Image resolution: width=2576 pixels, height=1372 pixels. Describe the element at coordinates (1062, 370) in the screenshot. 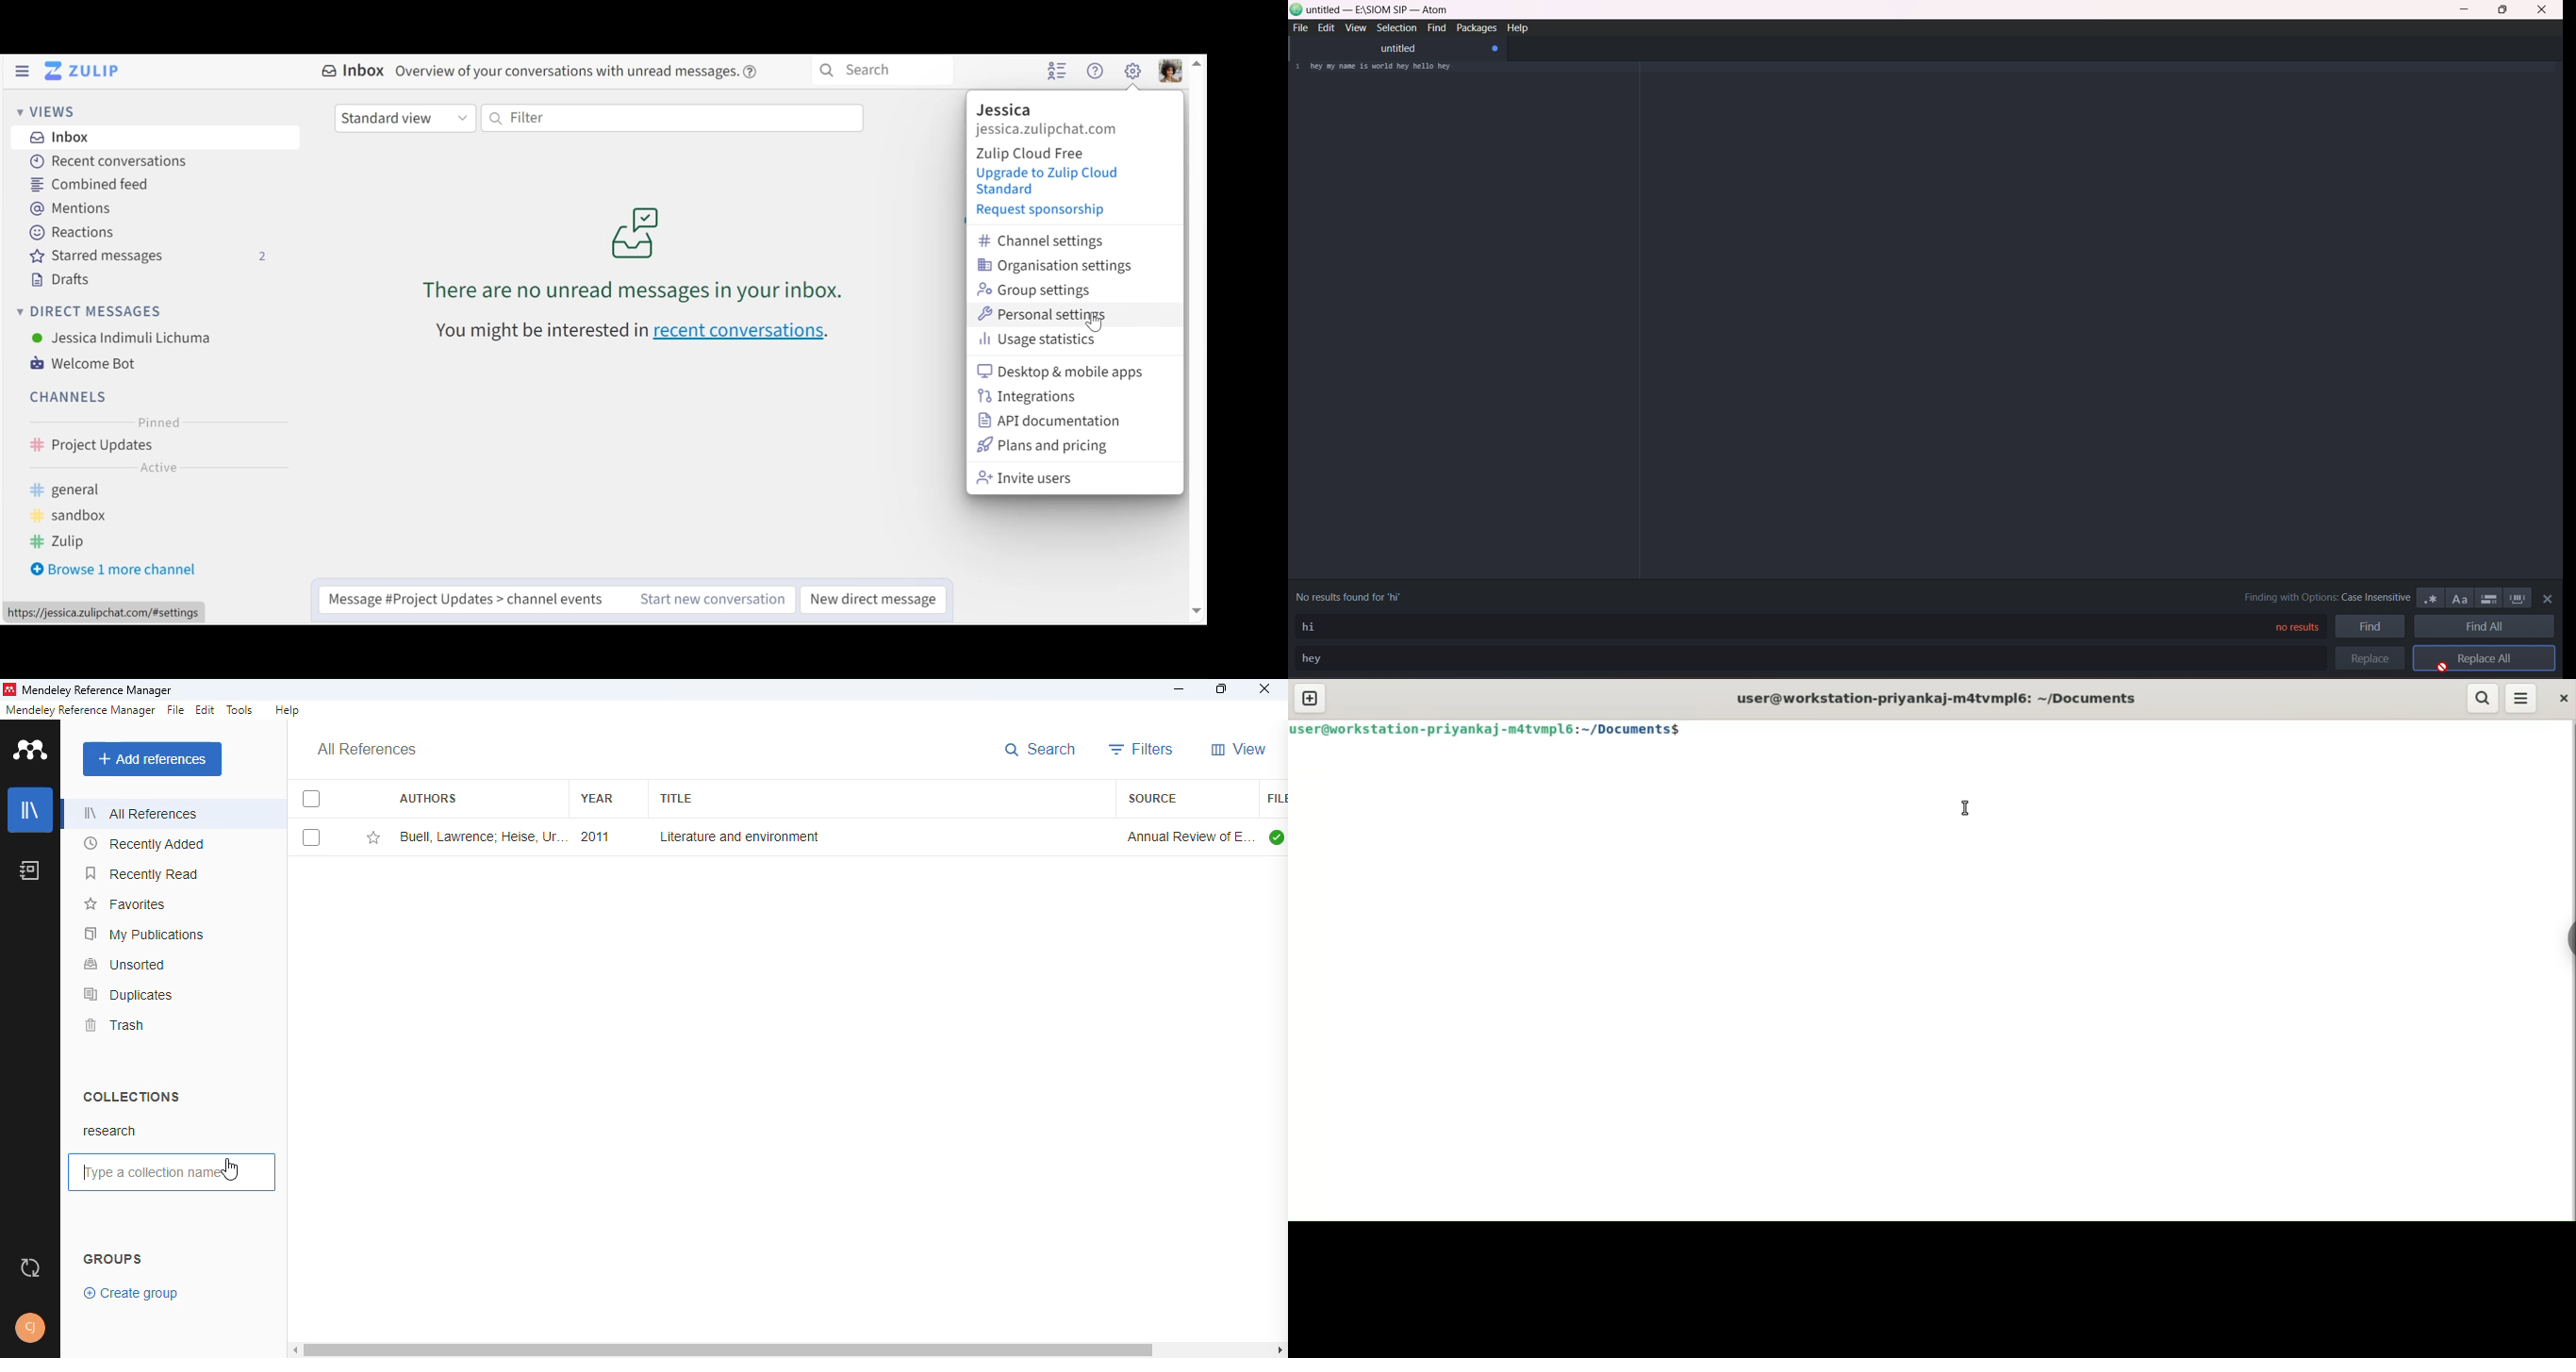

I see `Desktop & mobile apps` at that location.